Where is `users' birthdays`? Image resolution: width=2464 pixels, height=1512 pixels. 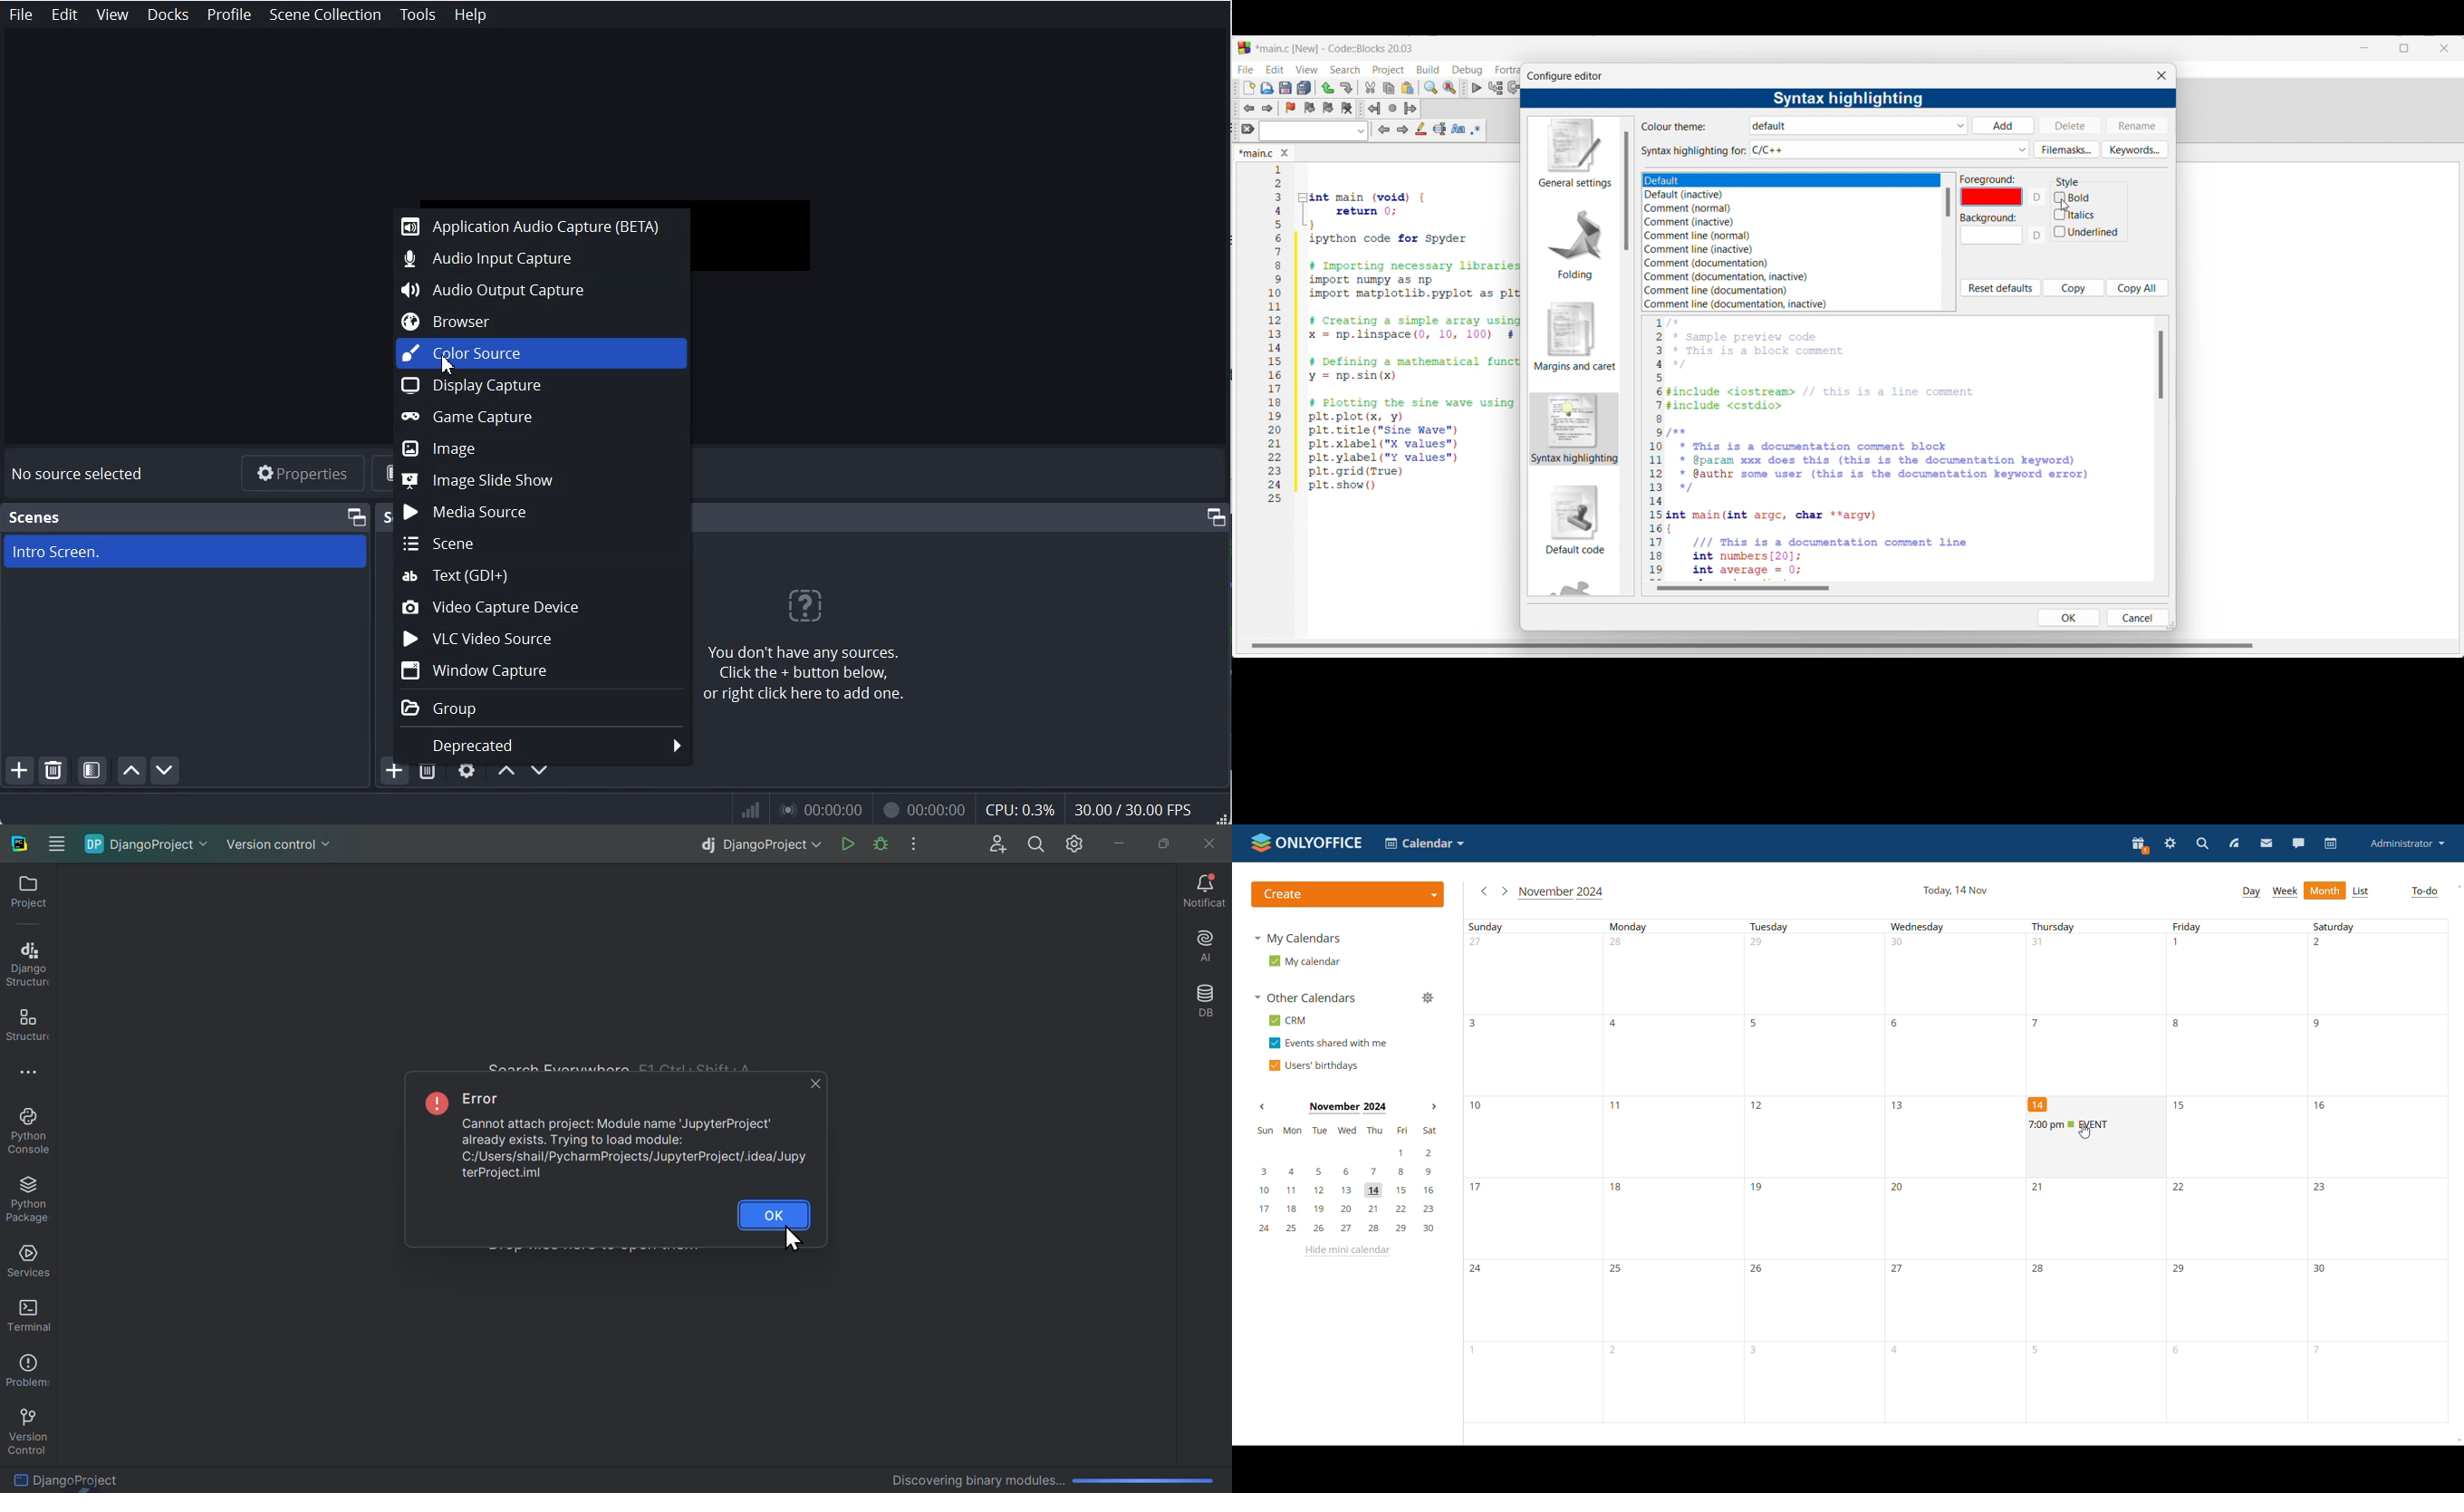 users' birthdays is located at coordinates (1312, 1066).